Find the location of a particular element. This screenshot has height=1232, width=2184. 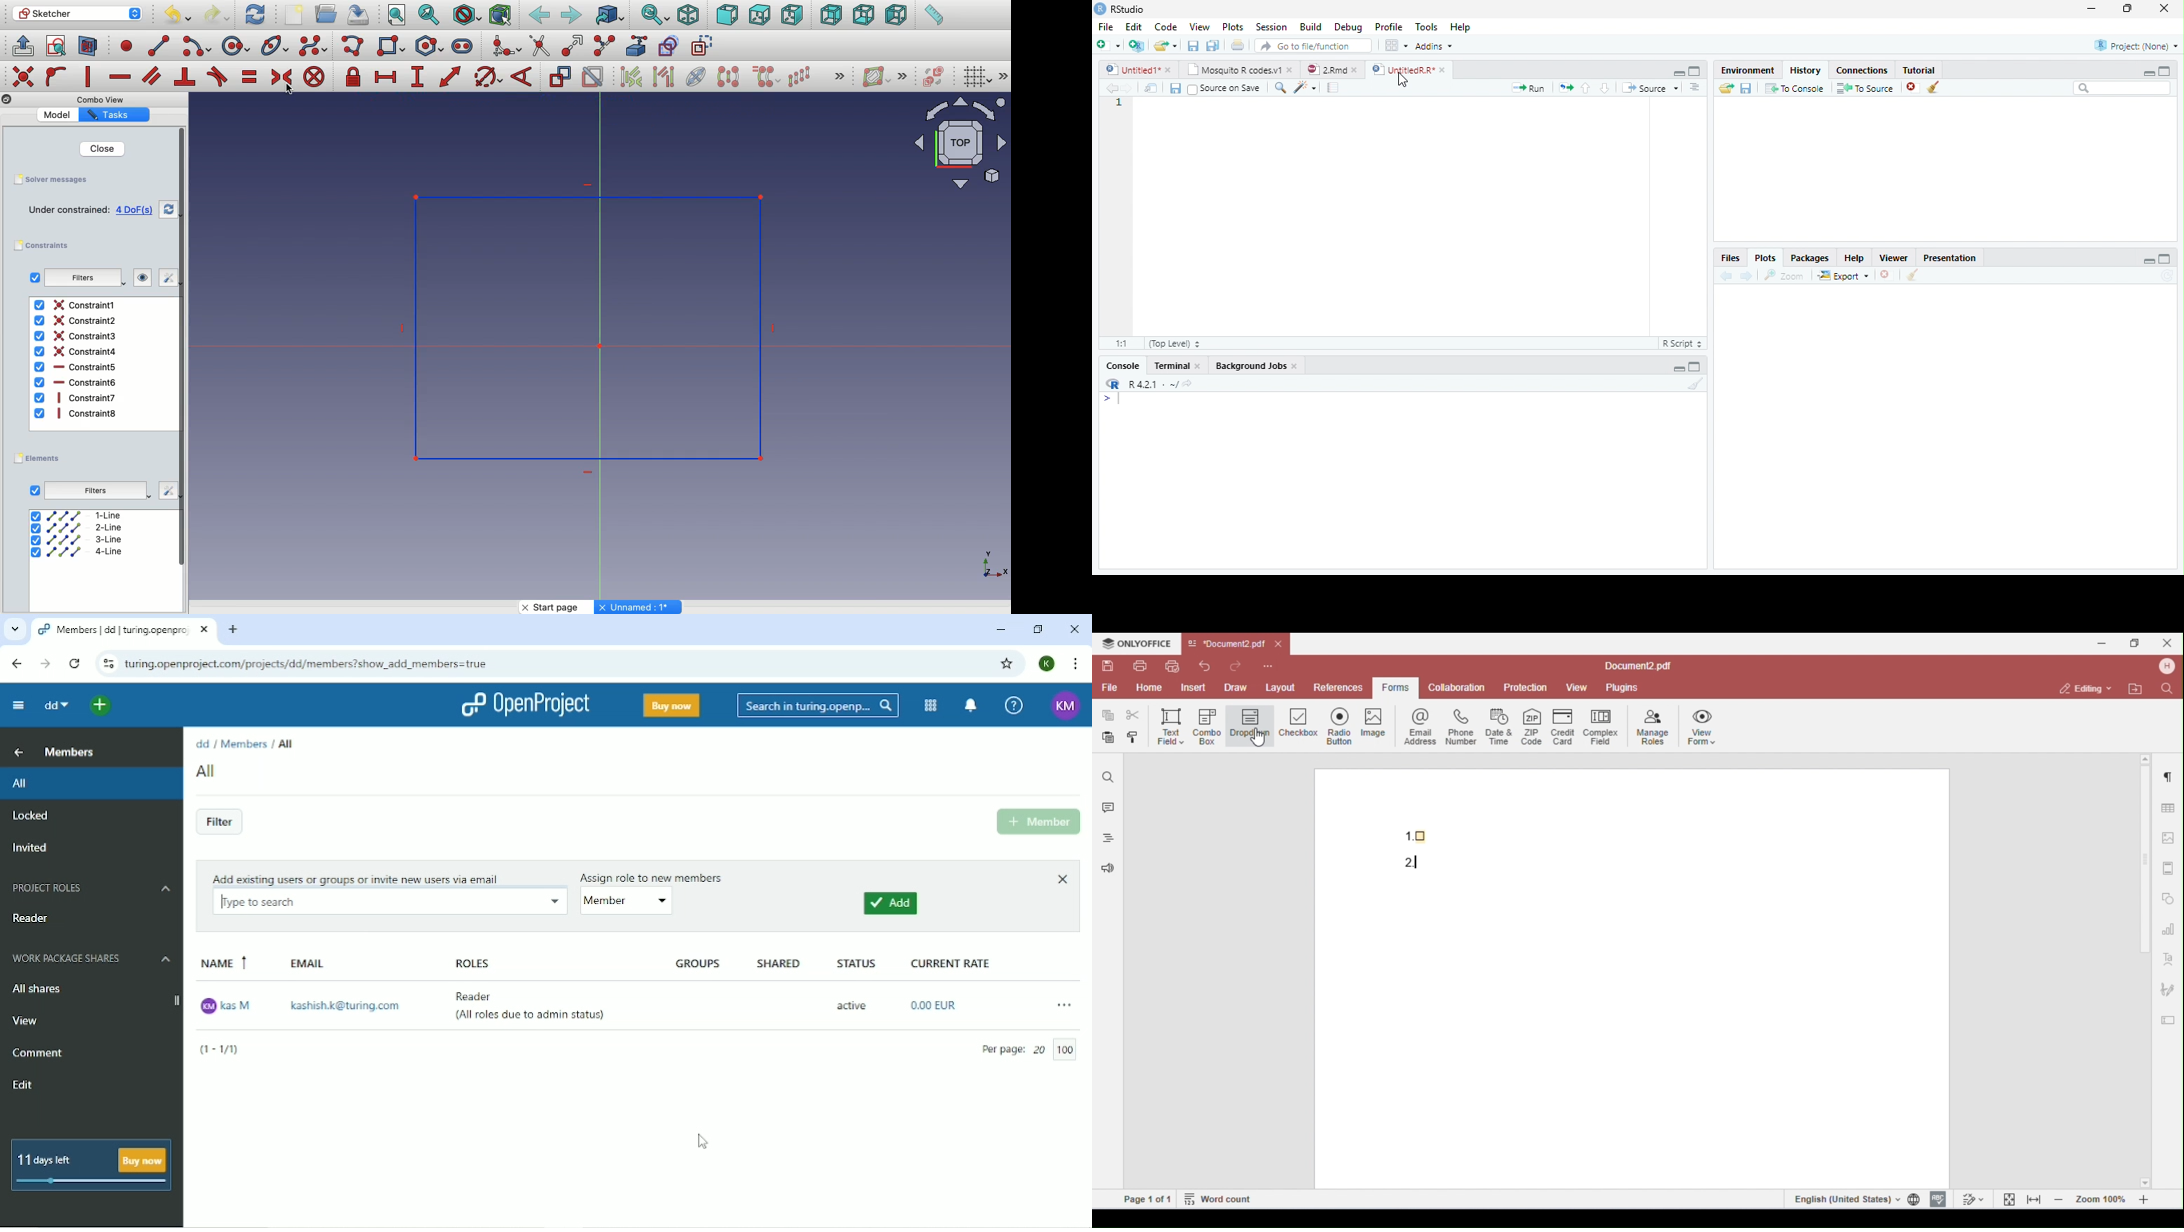

Open an existing file is located at coordinates (1167, 46).